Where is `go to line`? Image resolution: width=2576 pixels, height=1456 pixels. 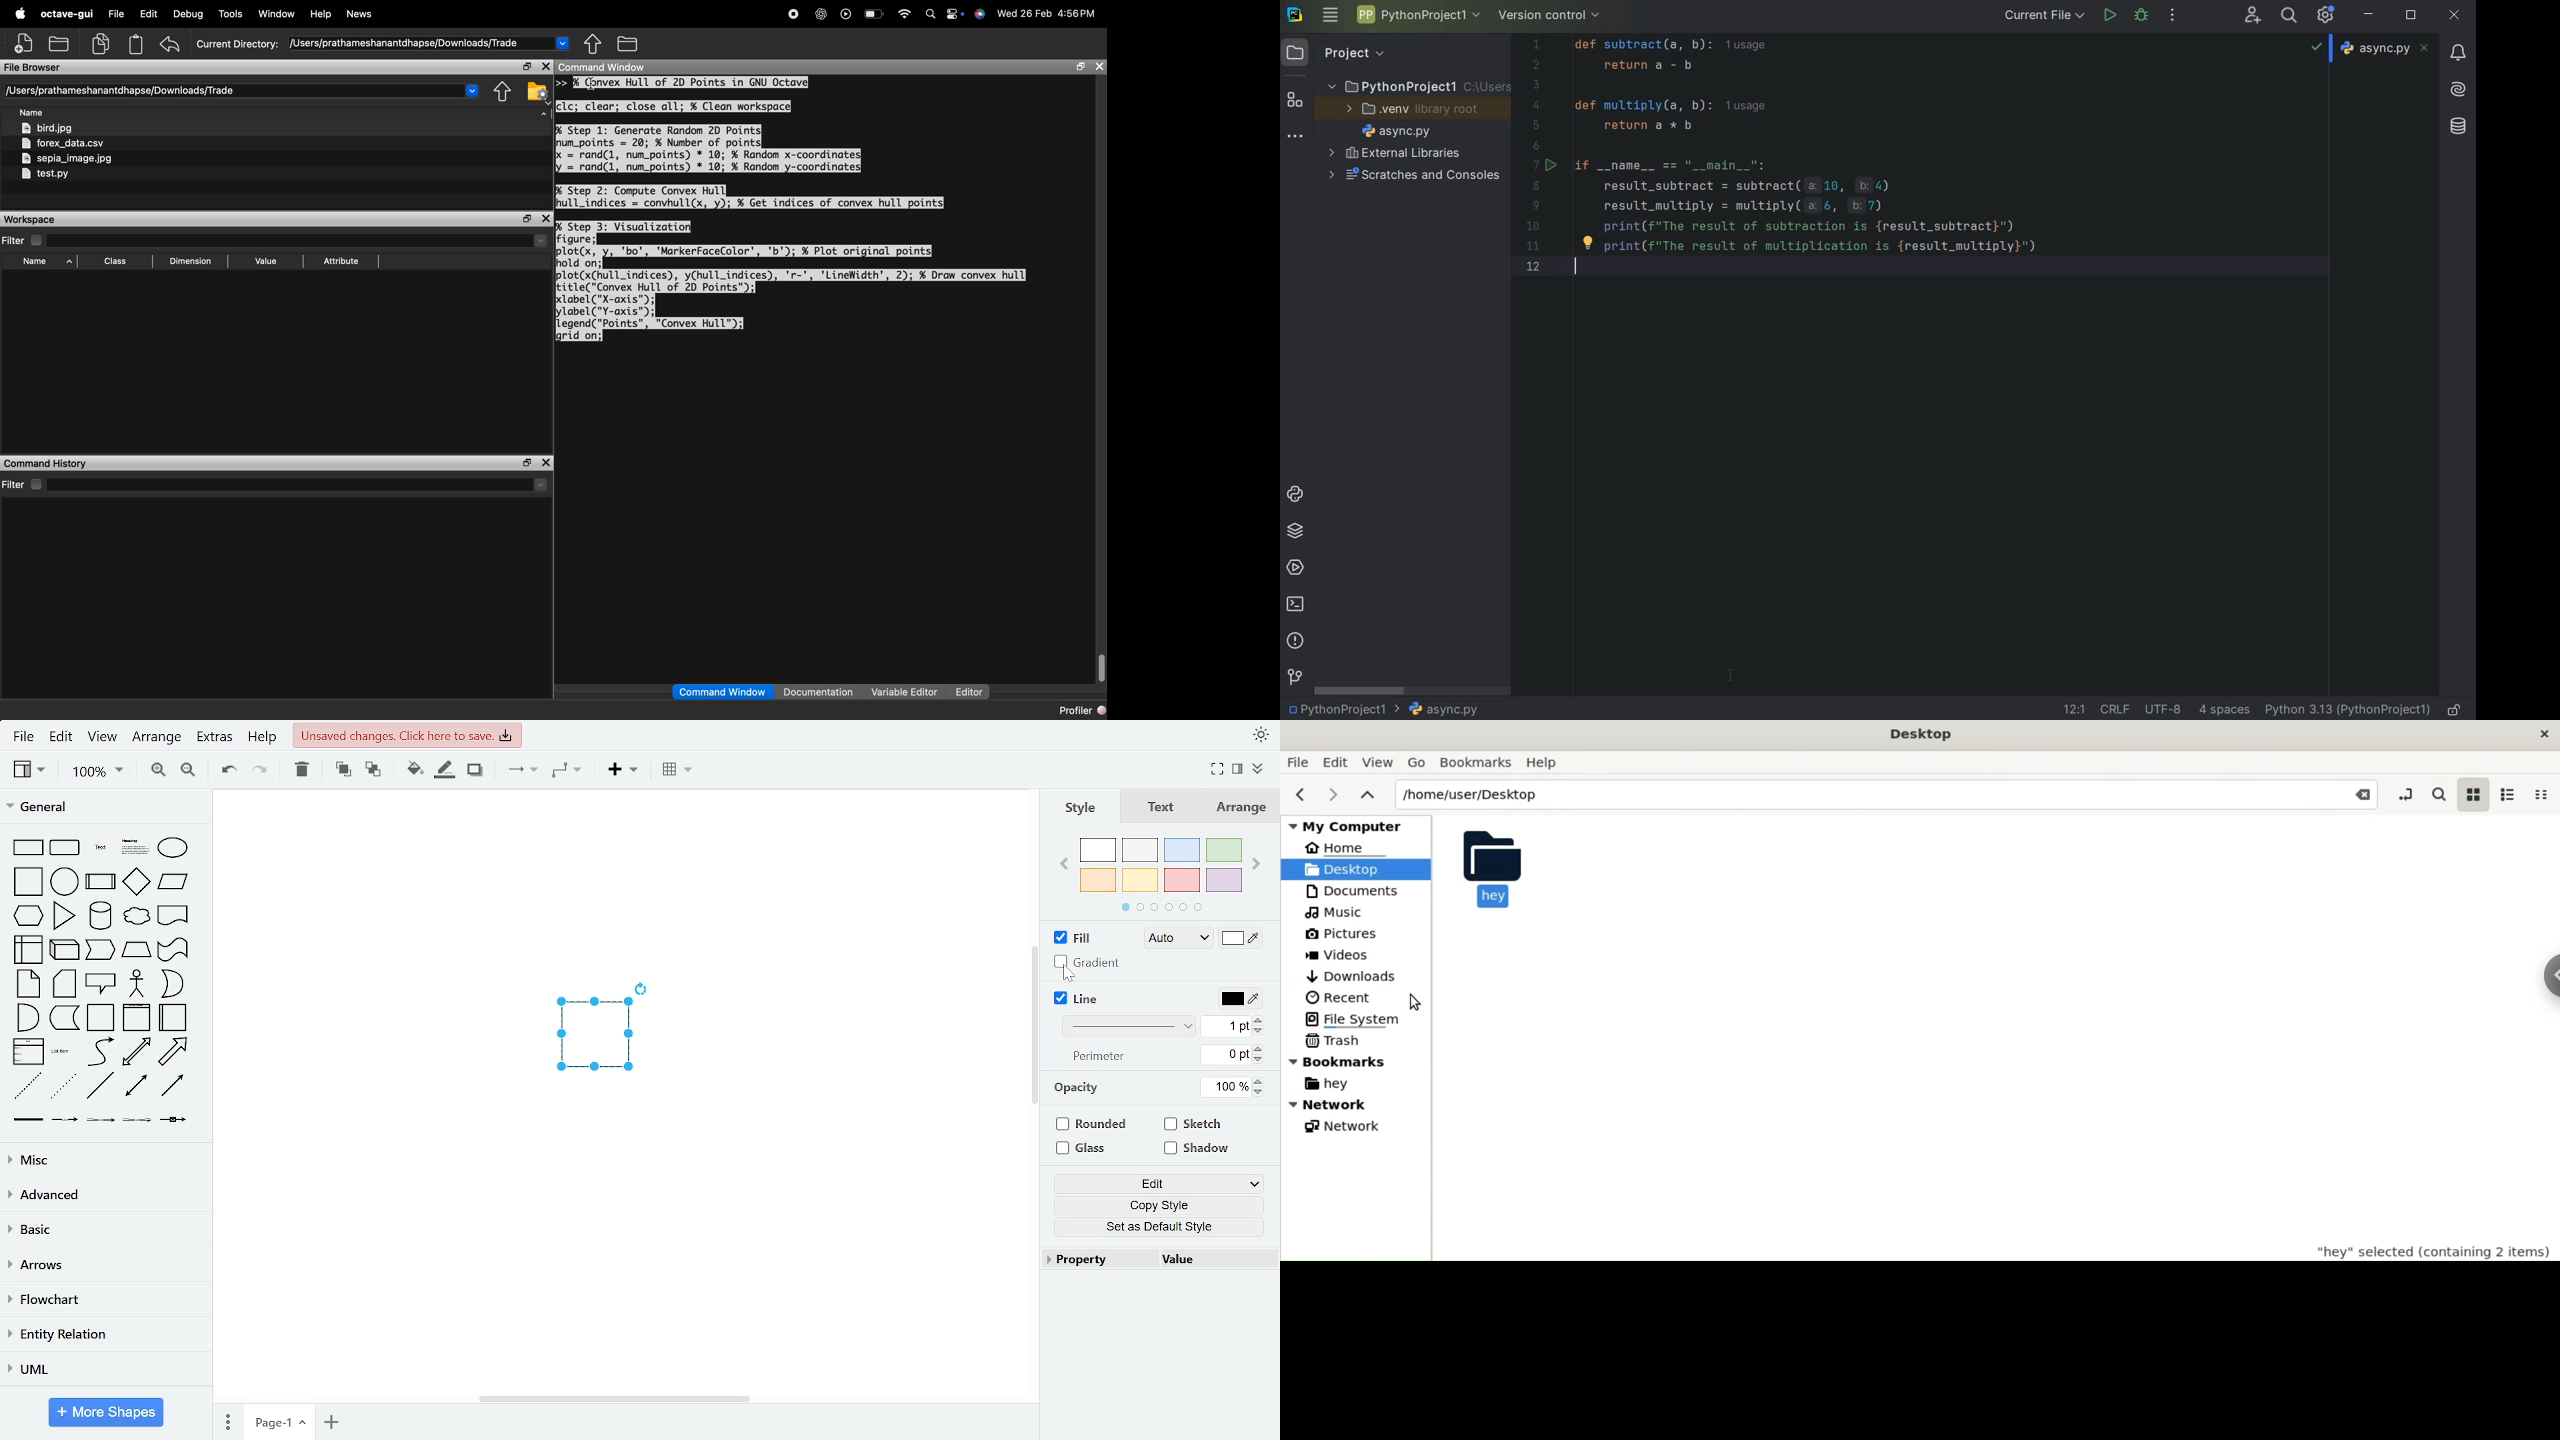 go to line is located at coordinates (2074, 709).